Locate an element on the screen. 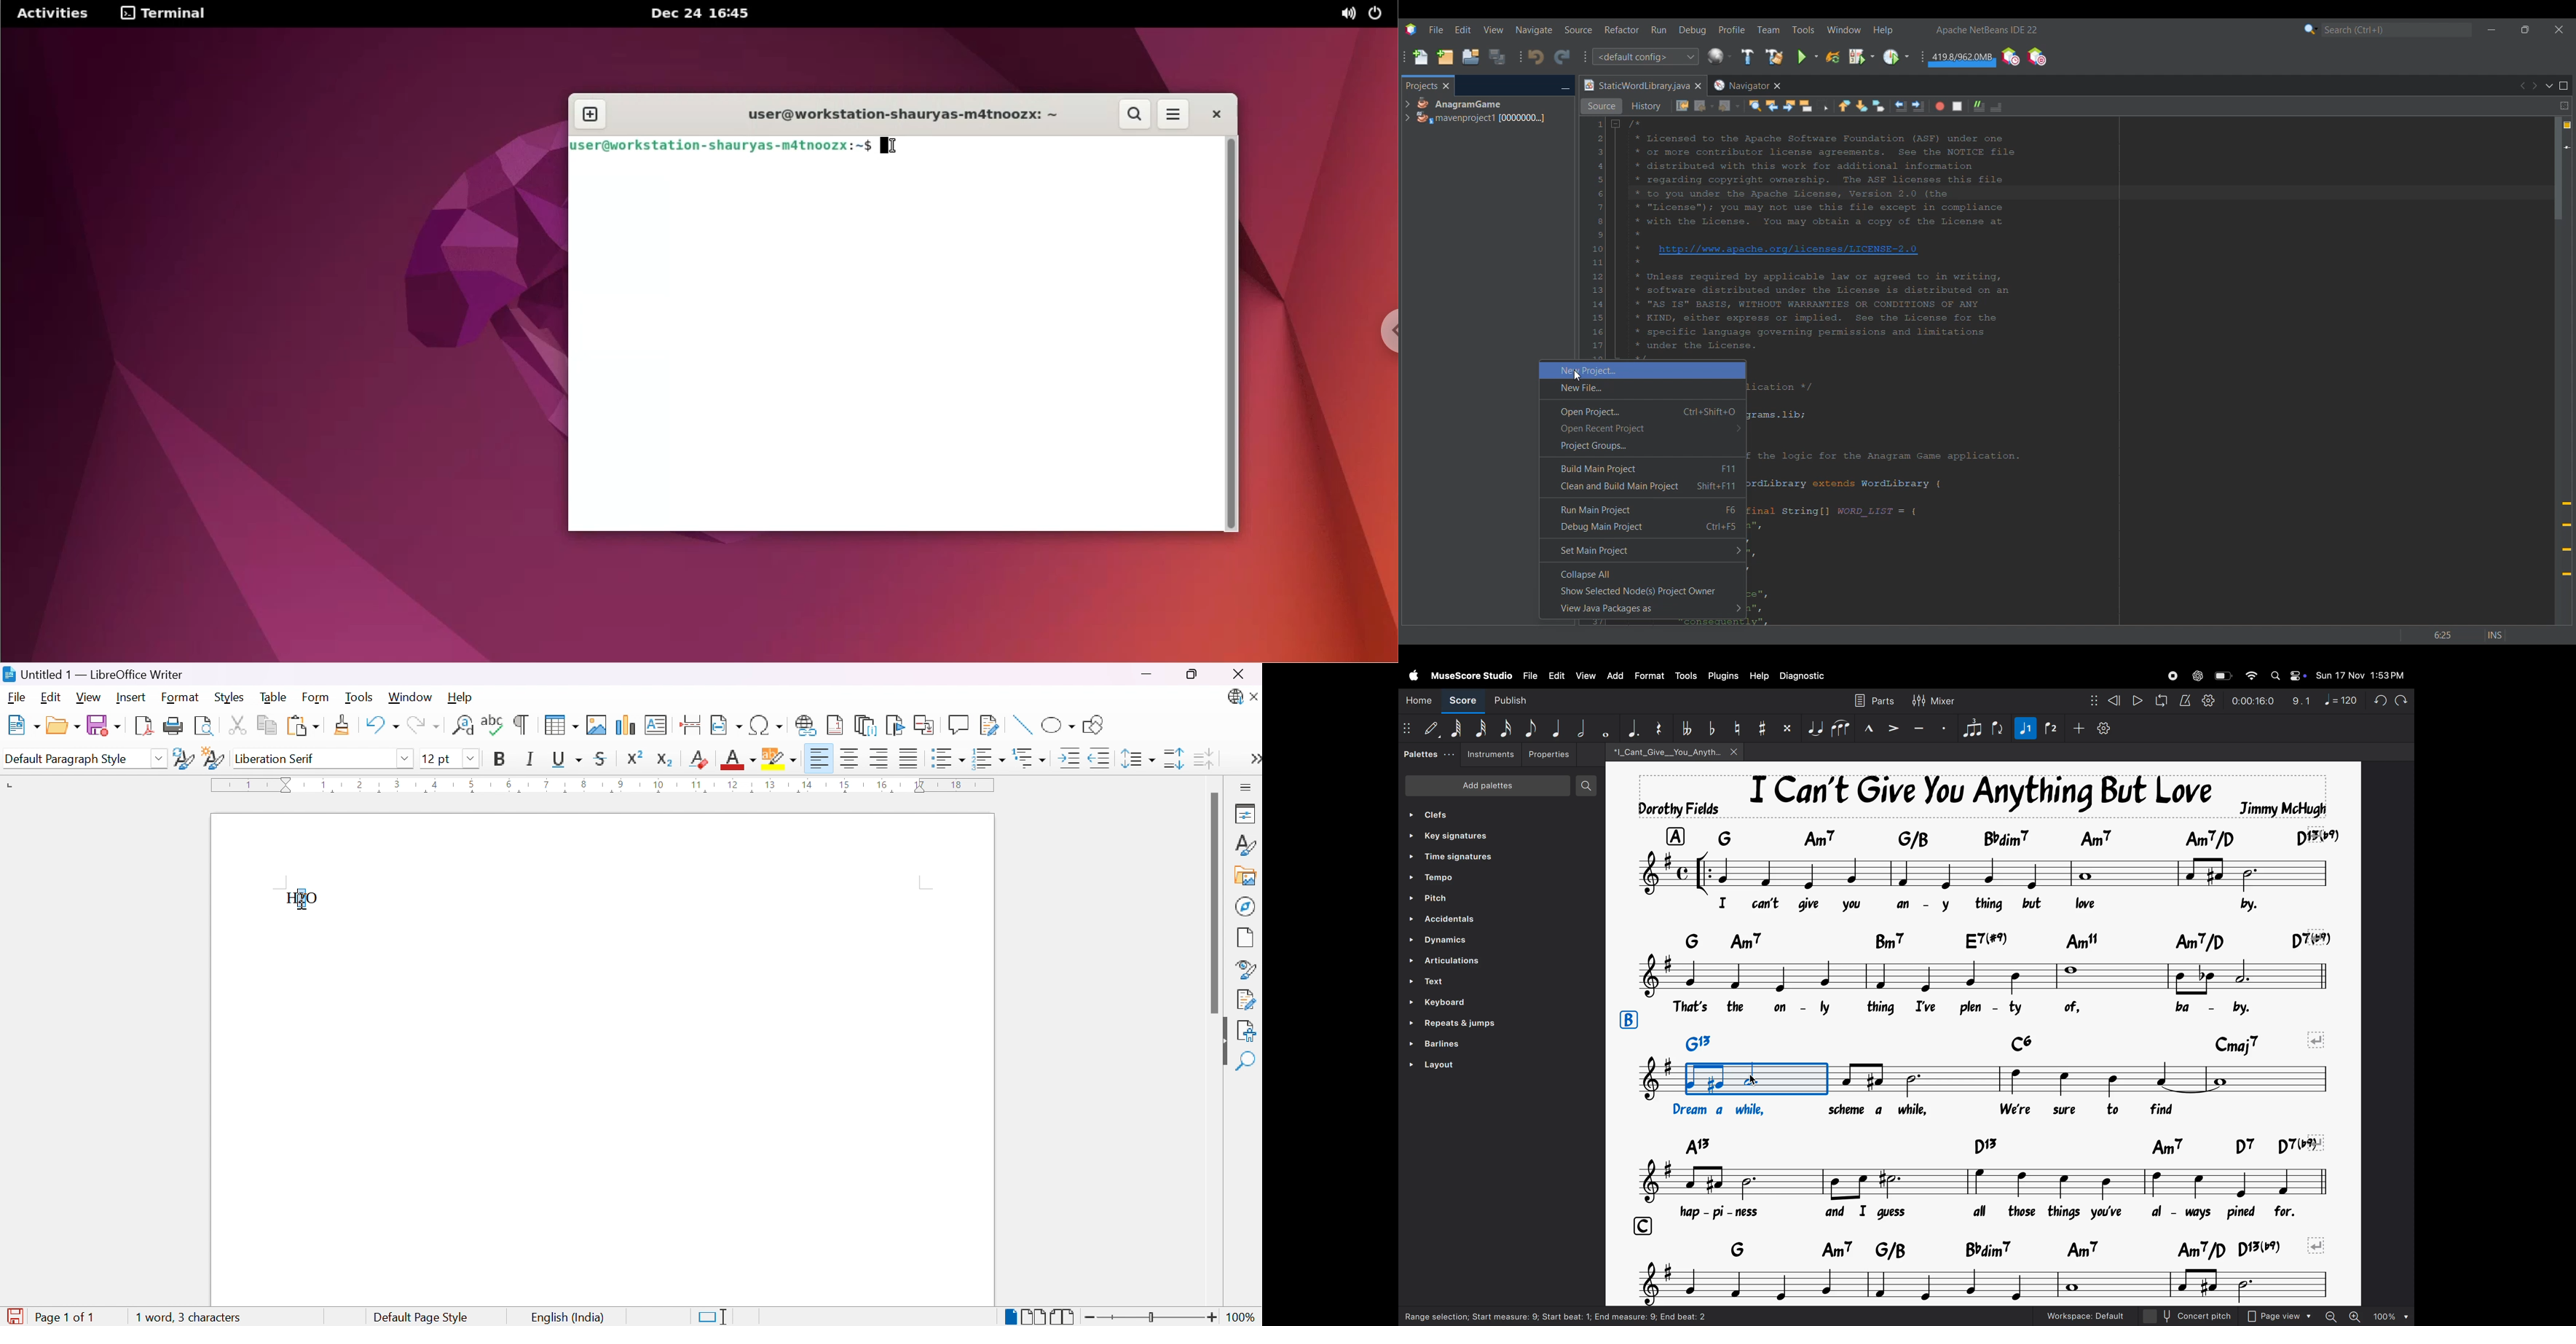 Image resolution: width=2576 pixels, height=1344 pixels. Dynamics is located at coordinates (1443, 940).